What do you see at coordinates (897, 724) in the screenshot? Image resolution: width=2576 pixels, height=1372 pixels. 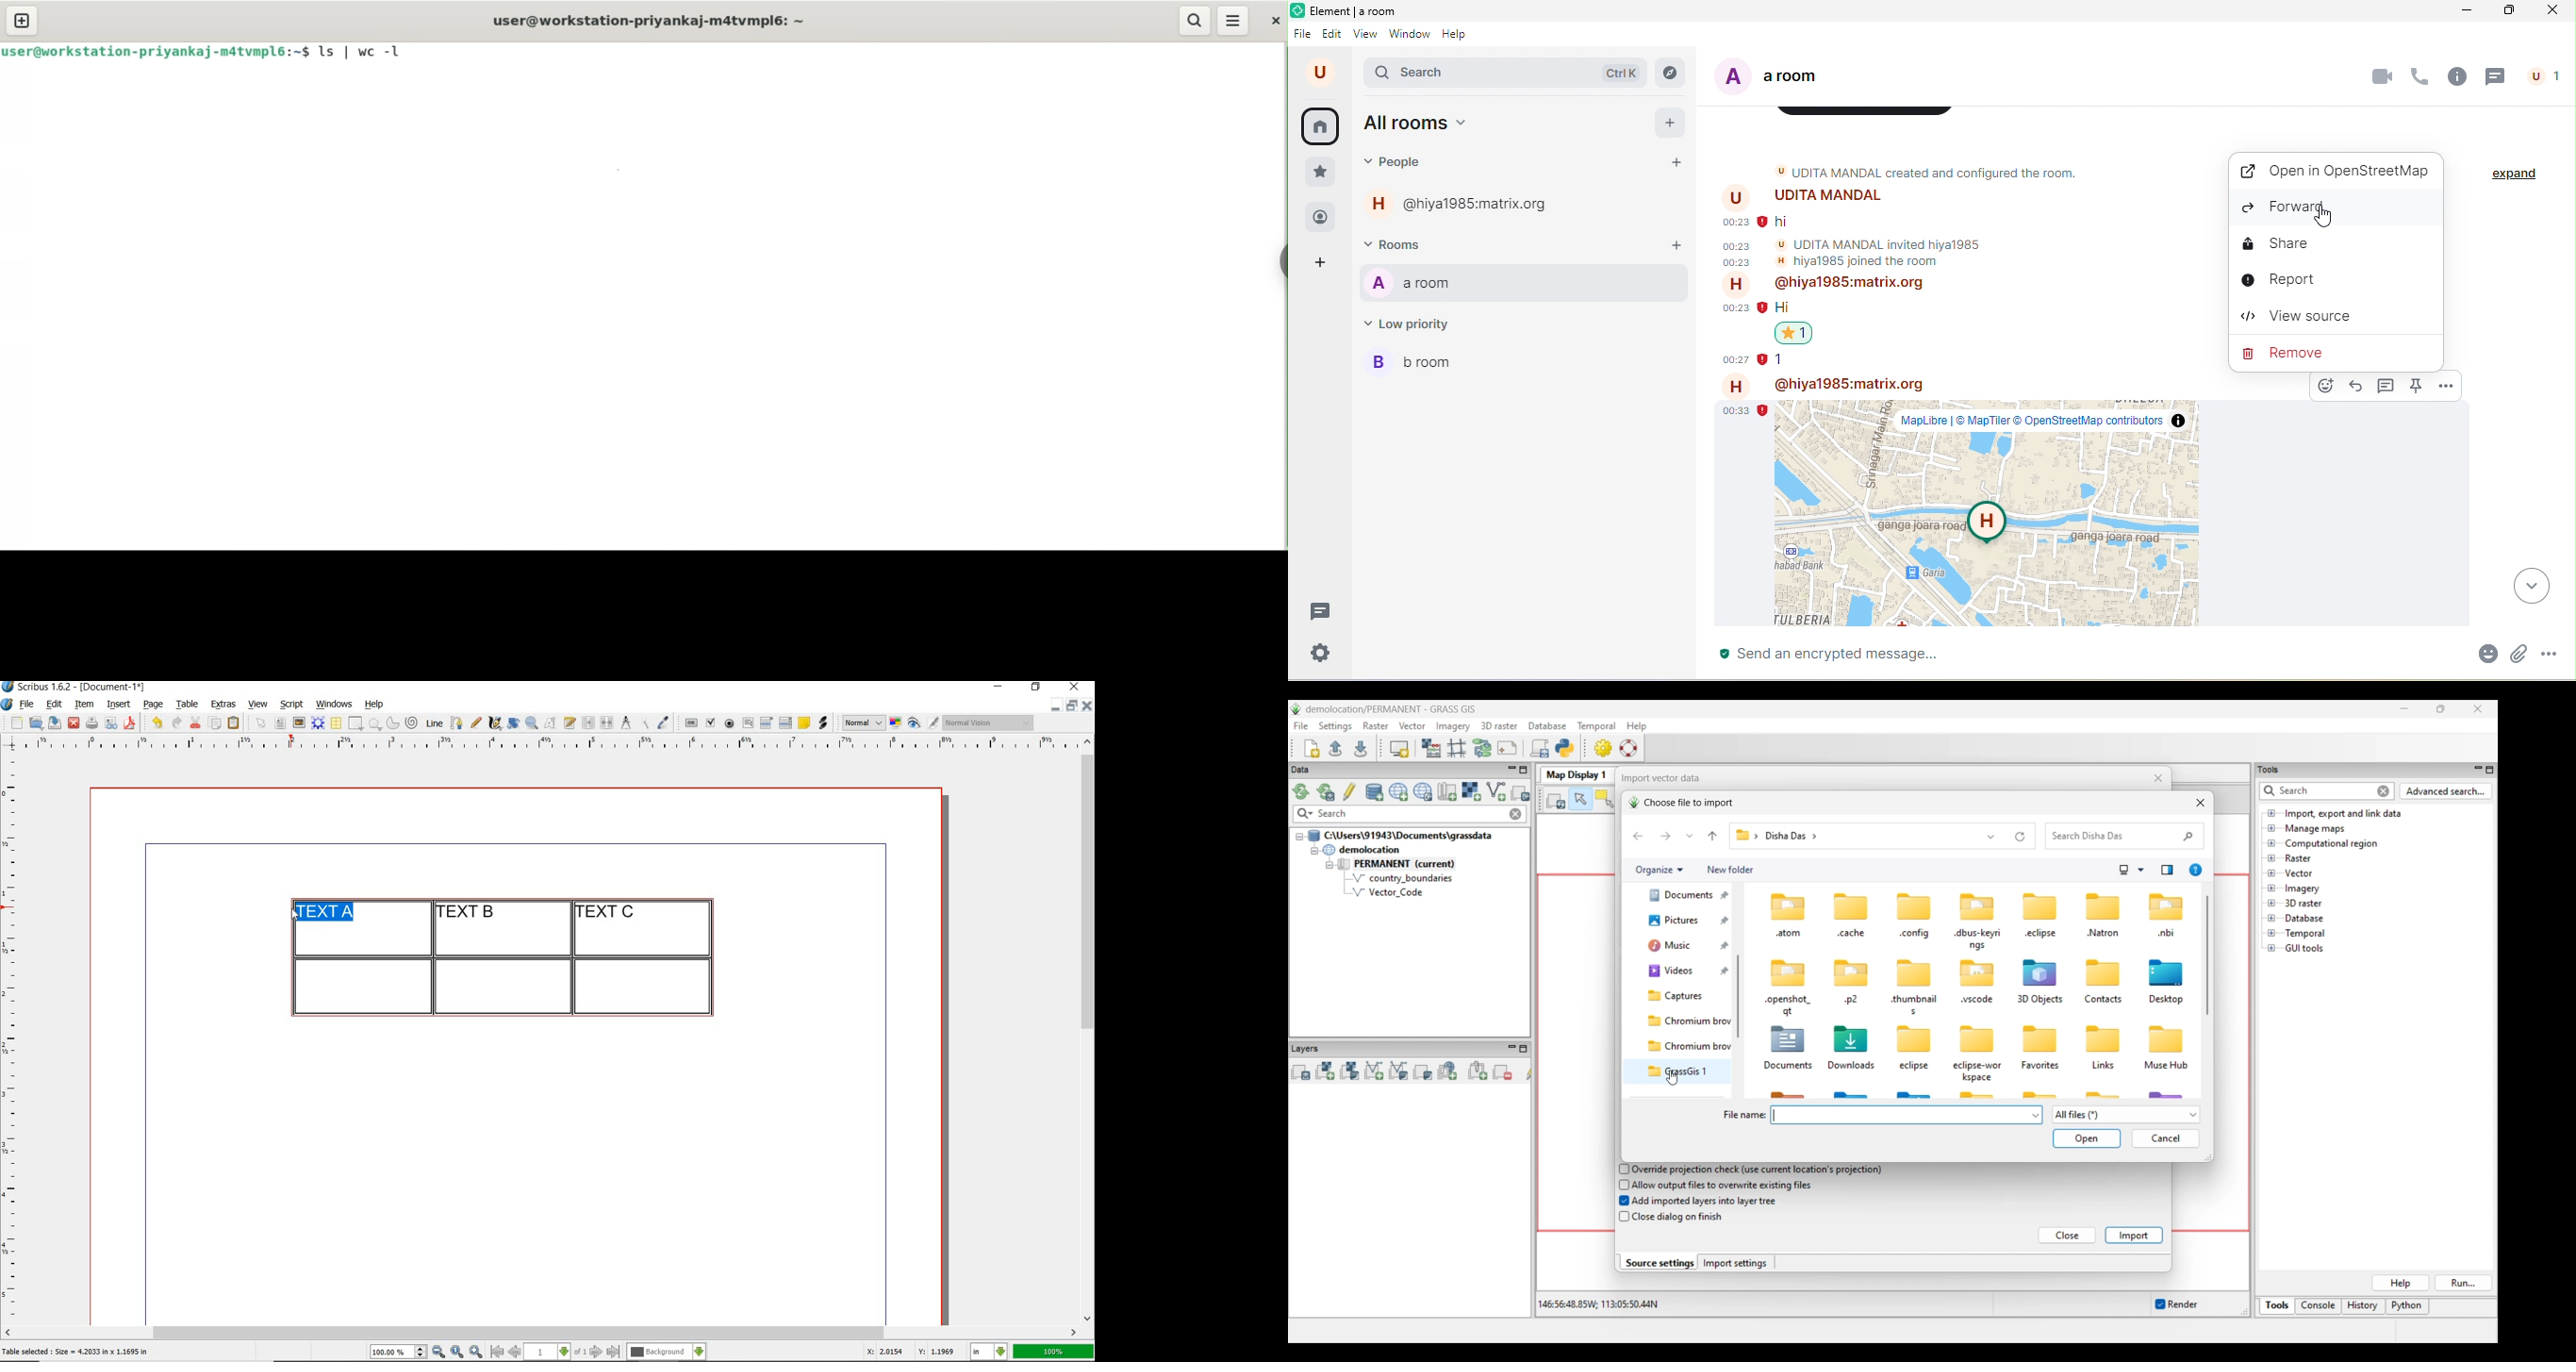 I see `toggle color management` at bounding box center [897, 724].